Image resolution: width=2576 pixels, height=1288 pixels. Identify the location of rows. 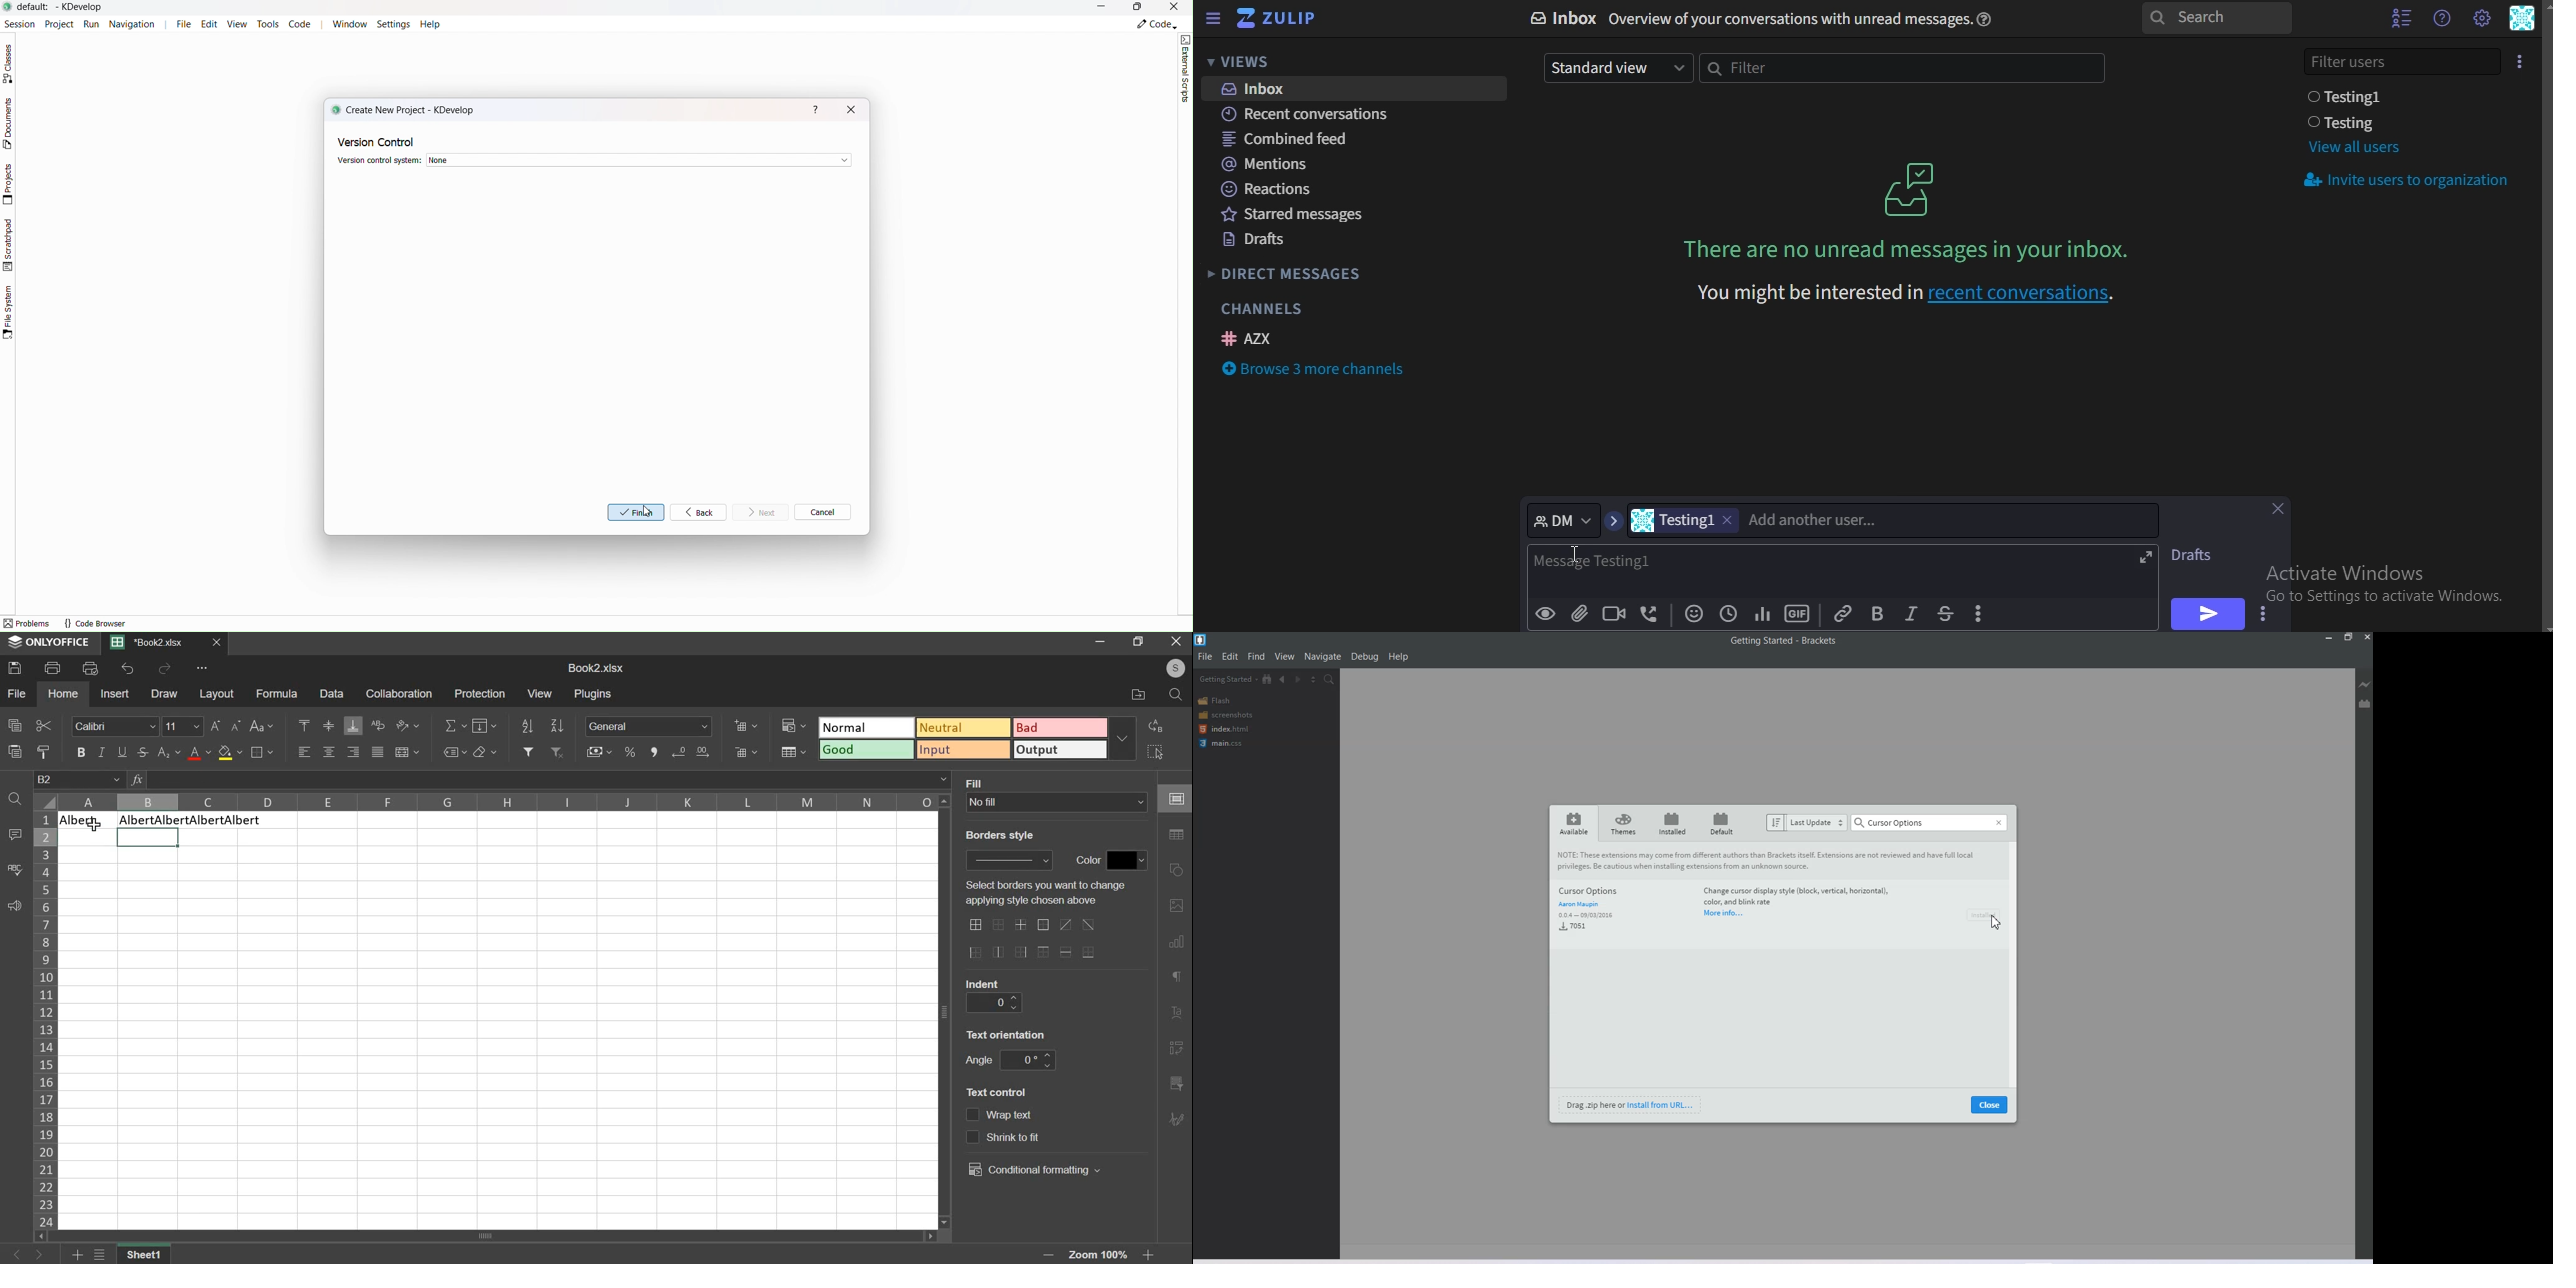
(44, 1018).